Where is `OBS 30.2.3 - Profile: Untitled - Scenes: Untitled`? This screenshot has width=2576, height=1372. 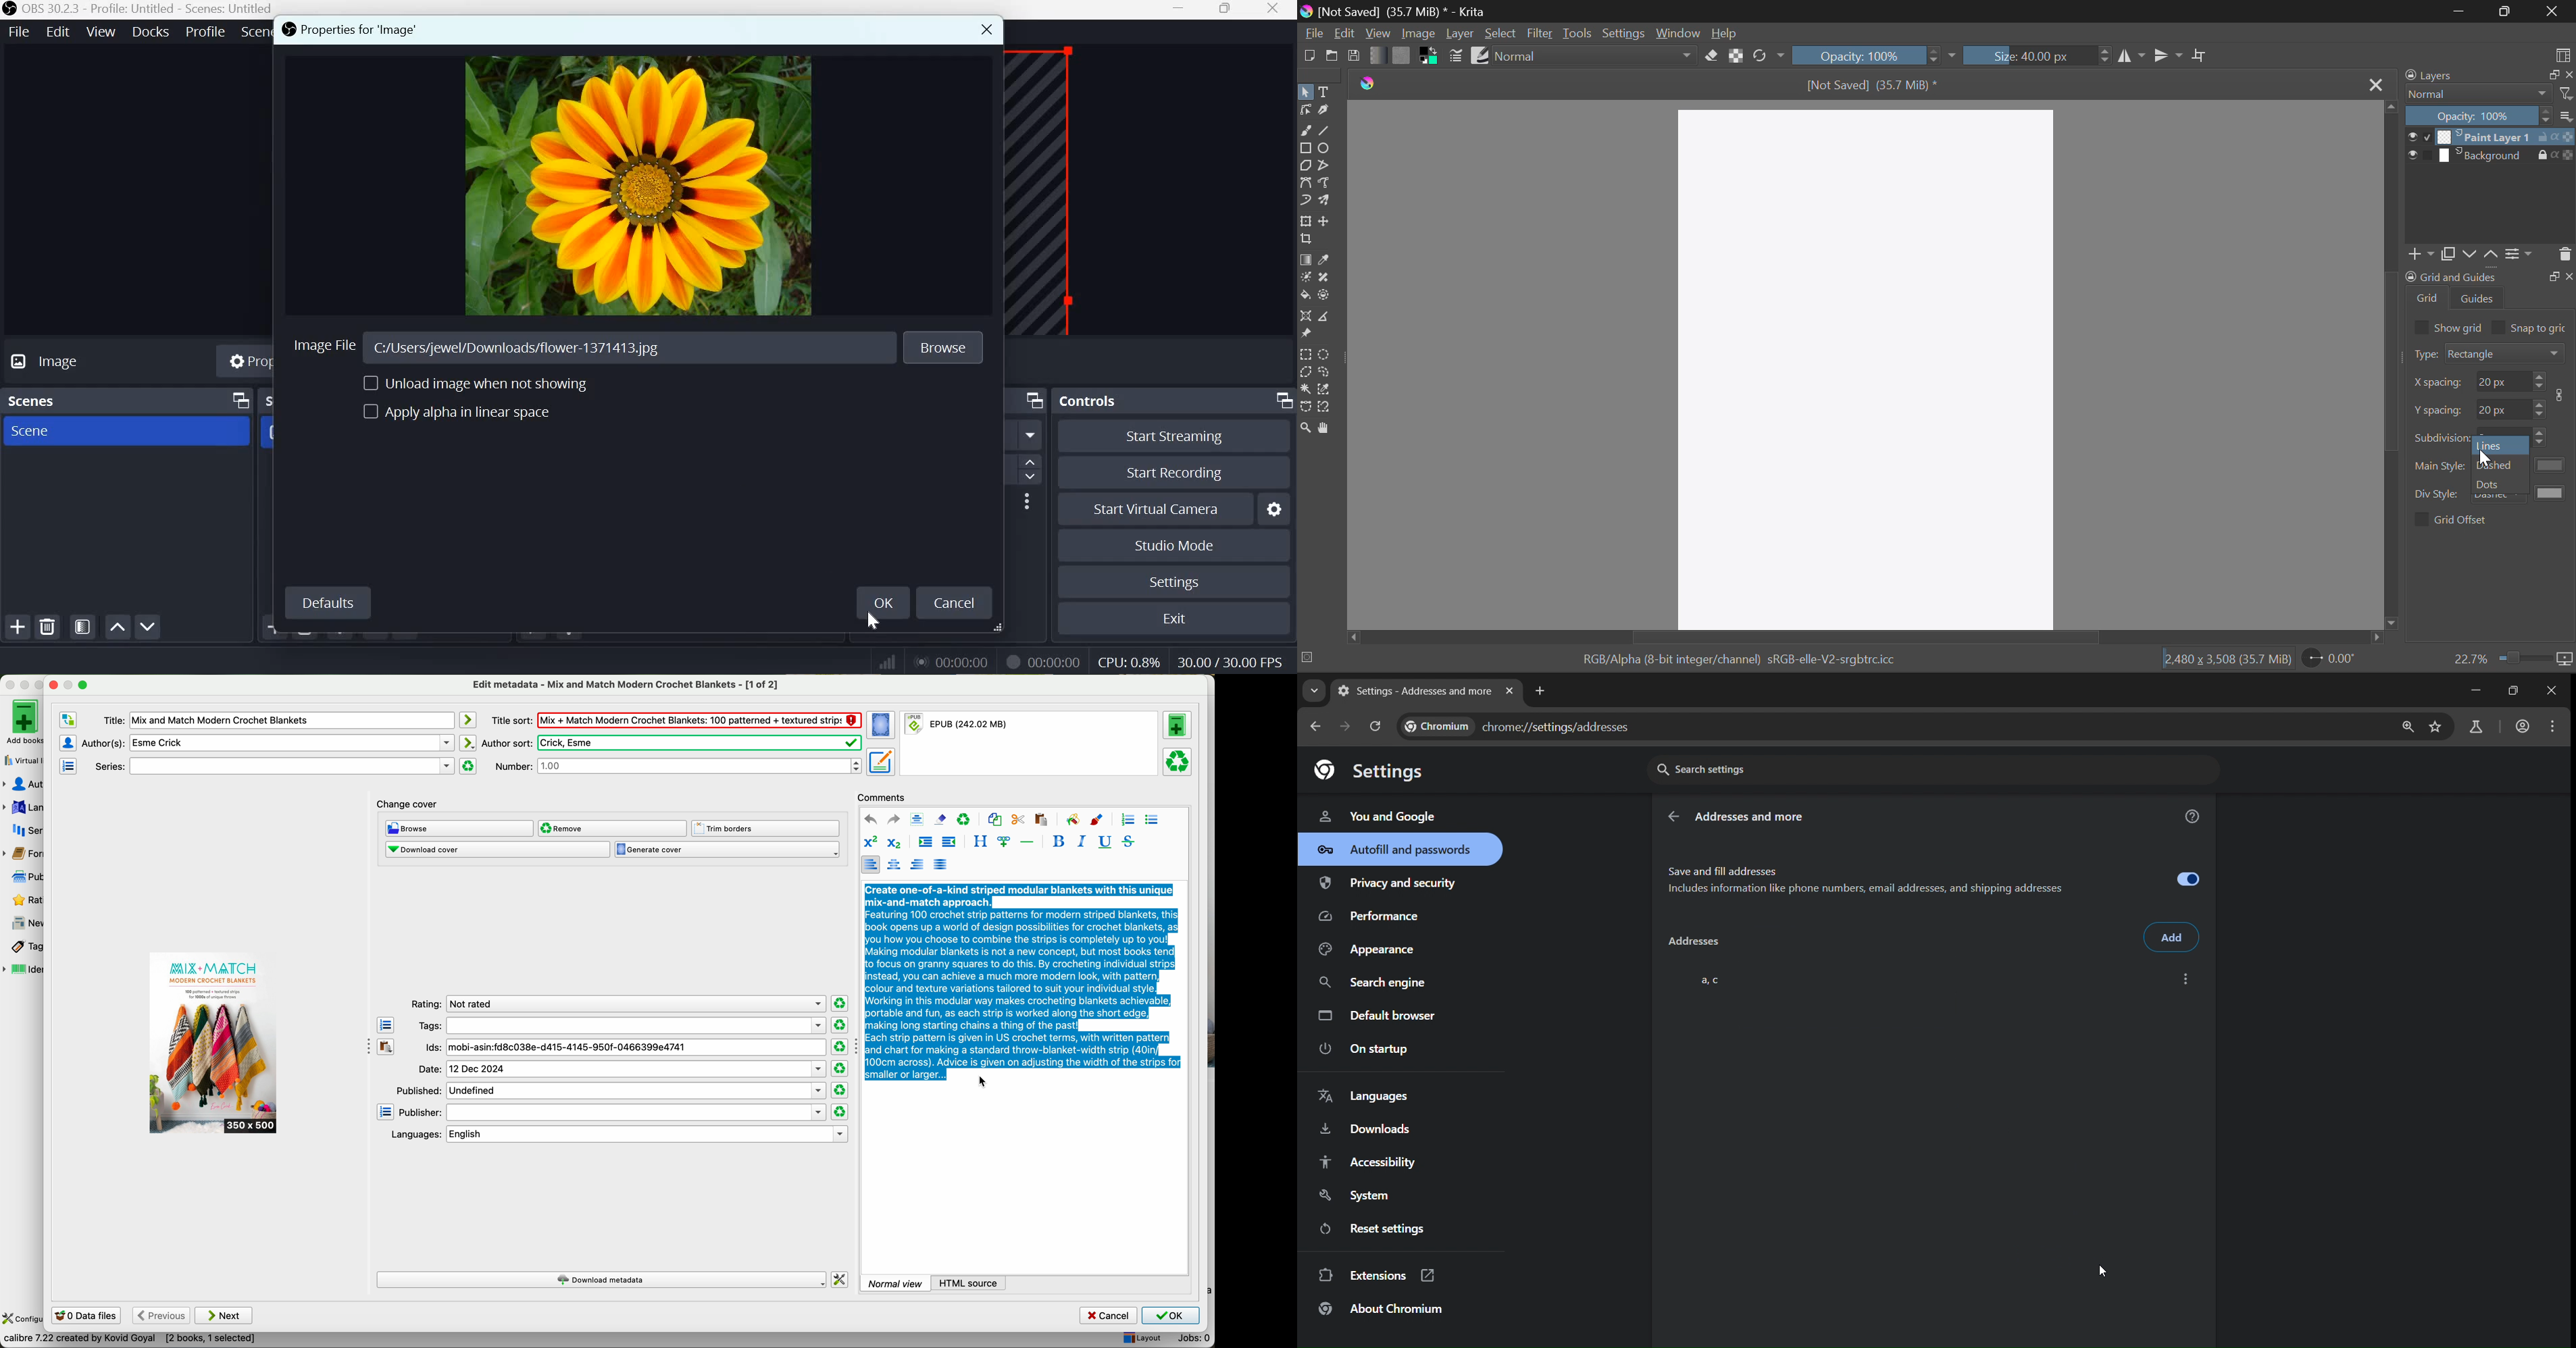
OBS 30.2.3 - Profile: Untitled - Scenes: Untitled is located at coordinates (137, 9).